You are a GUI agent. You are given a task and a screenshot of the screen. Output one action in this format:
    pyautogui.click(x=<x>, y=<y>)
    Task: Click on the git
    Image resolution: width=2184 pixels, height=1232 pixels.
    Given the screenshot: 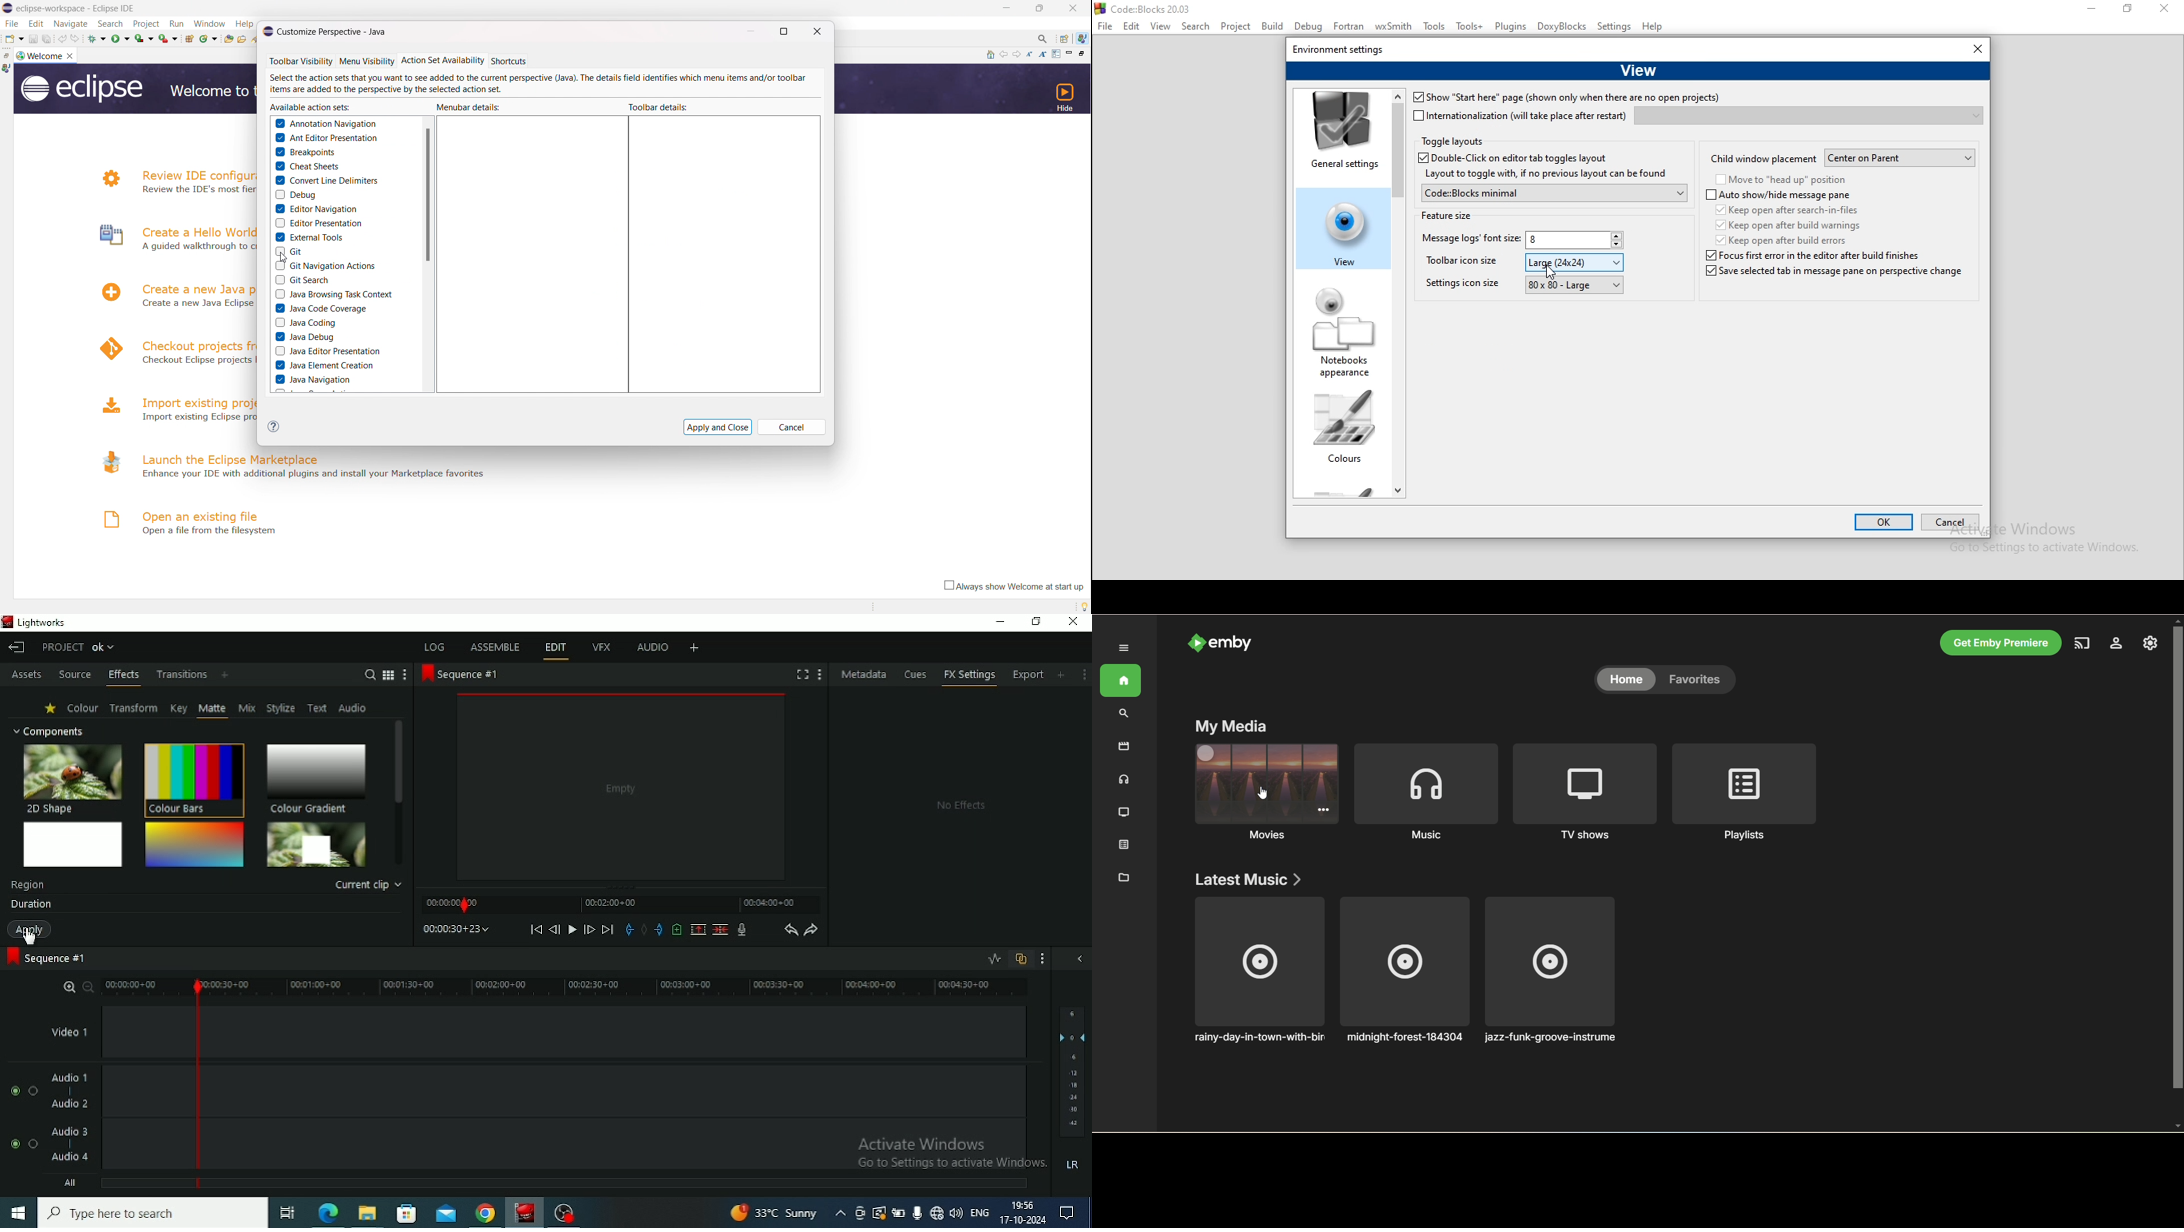 What is the action you would take?
    pyautogui.click(x=289, y=251)
    